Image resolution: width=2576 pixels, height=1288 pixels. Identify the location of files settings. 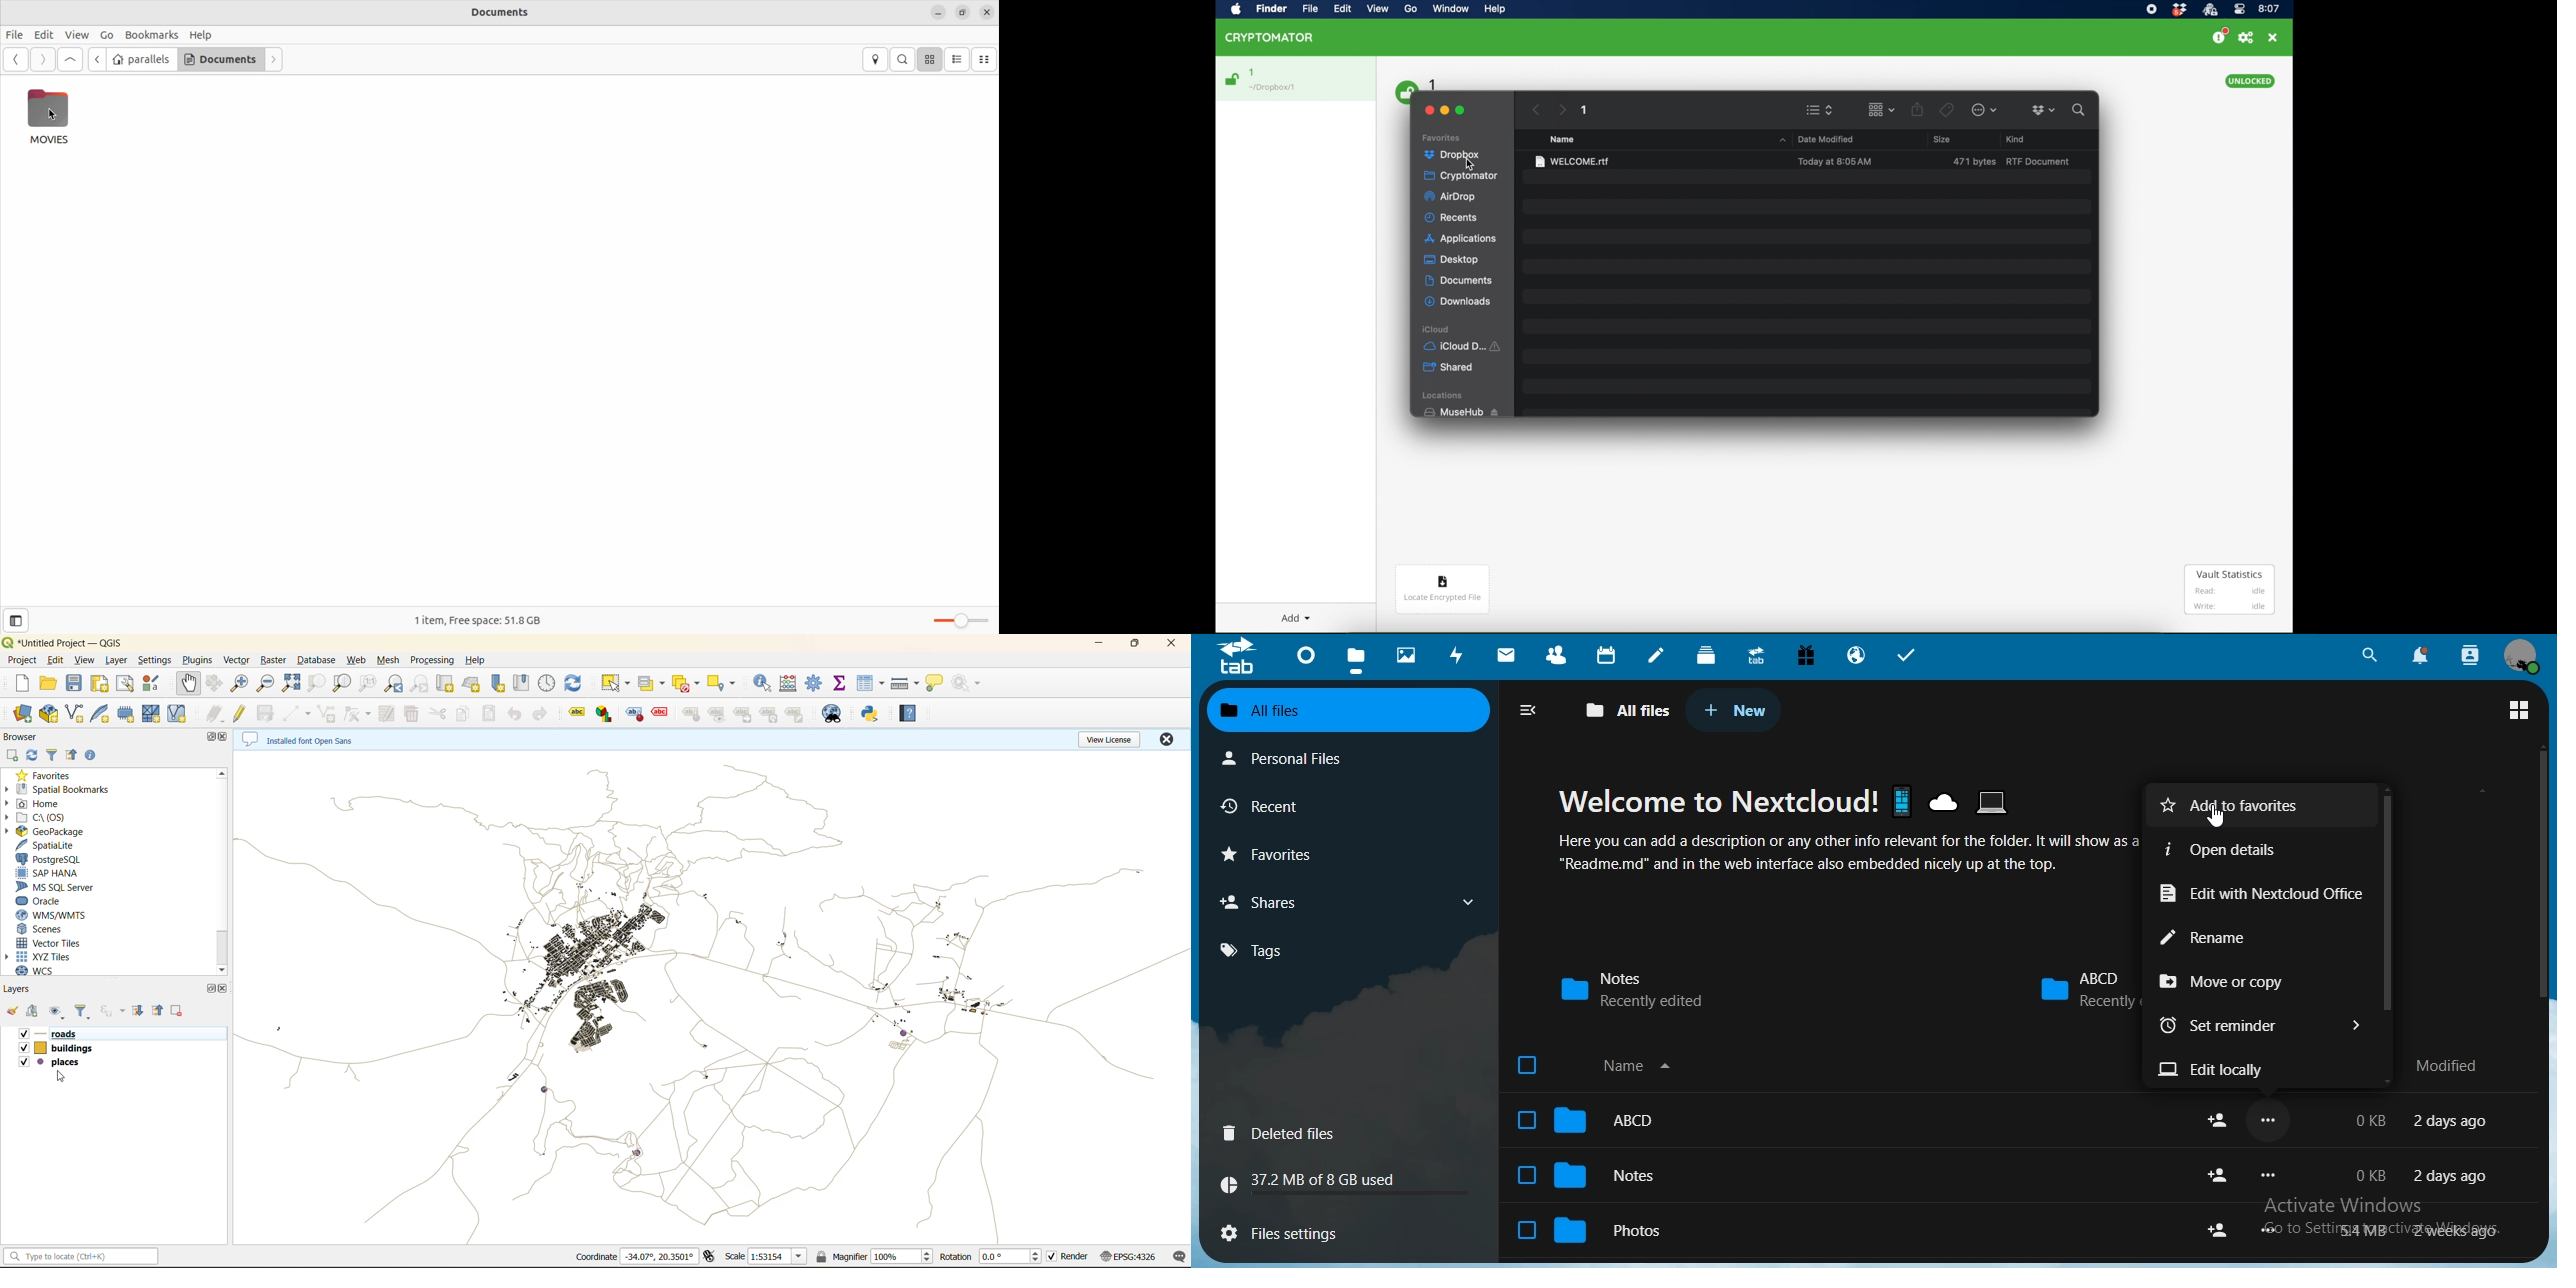
(1290, 1236).